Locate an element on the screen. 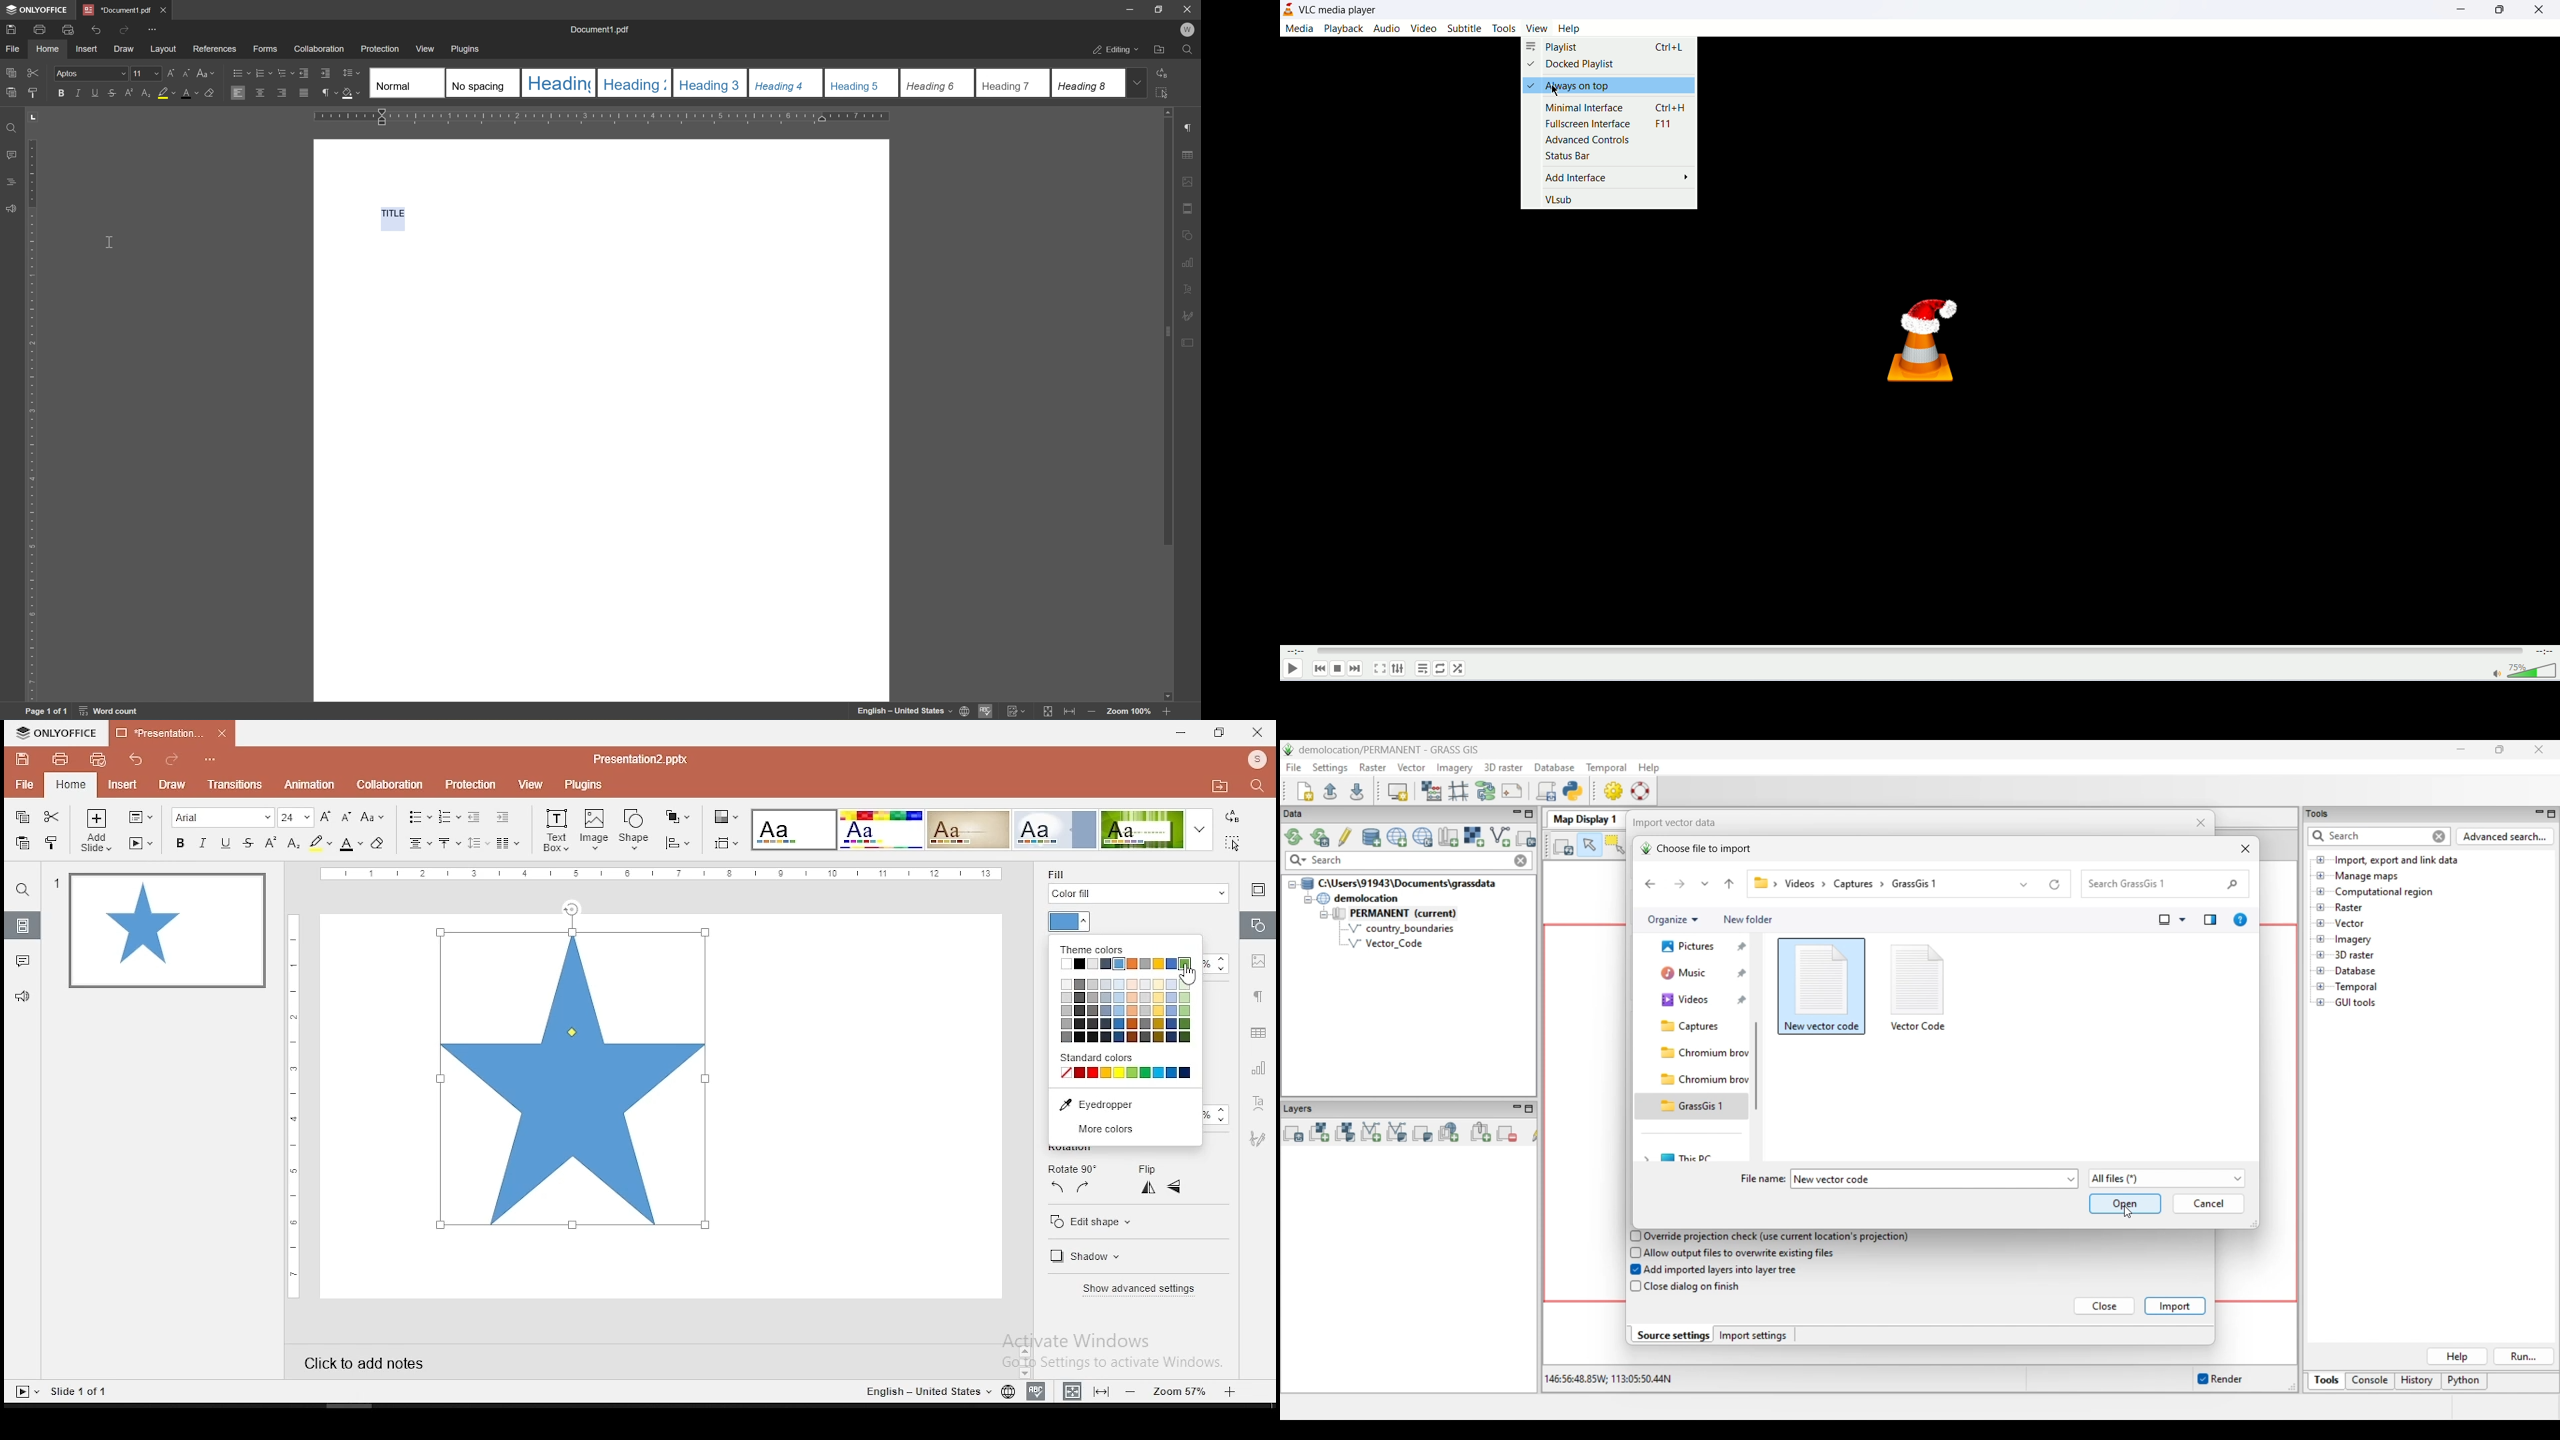  forms is located at coordinates (267, 49).